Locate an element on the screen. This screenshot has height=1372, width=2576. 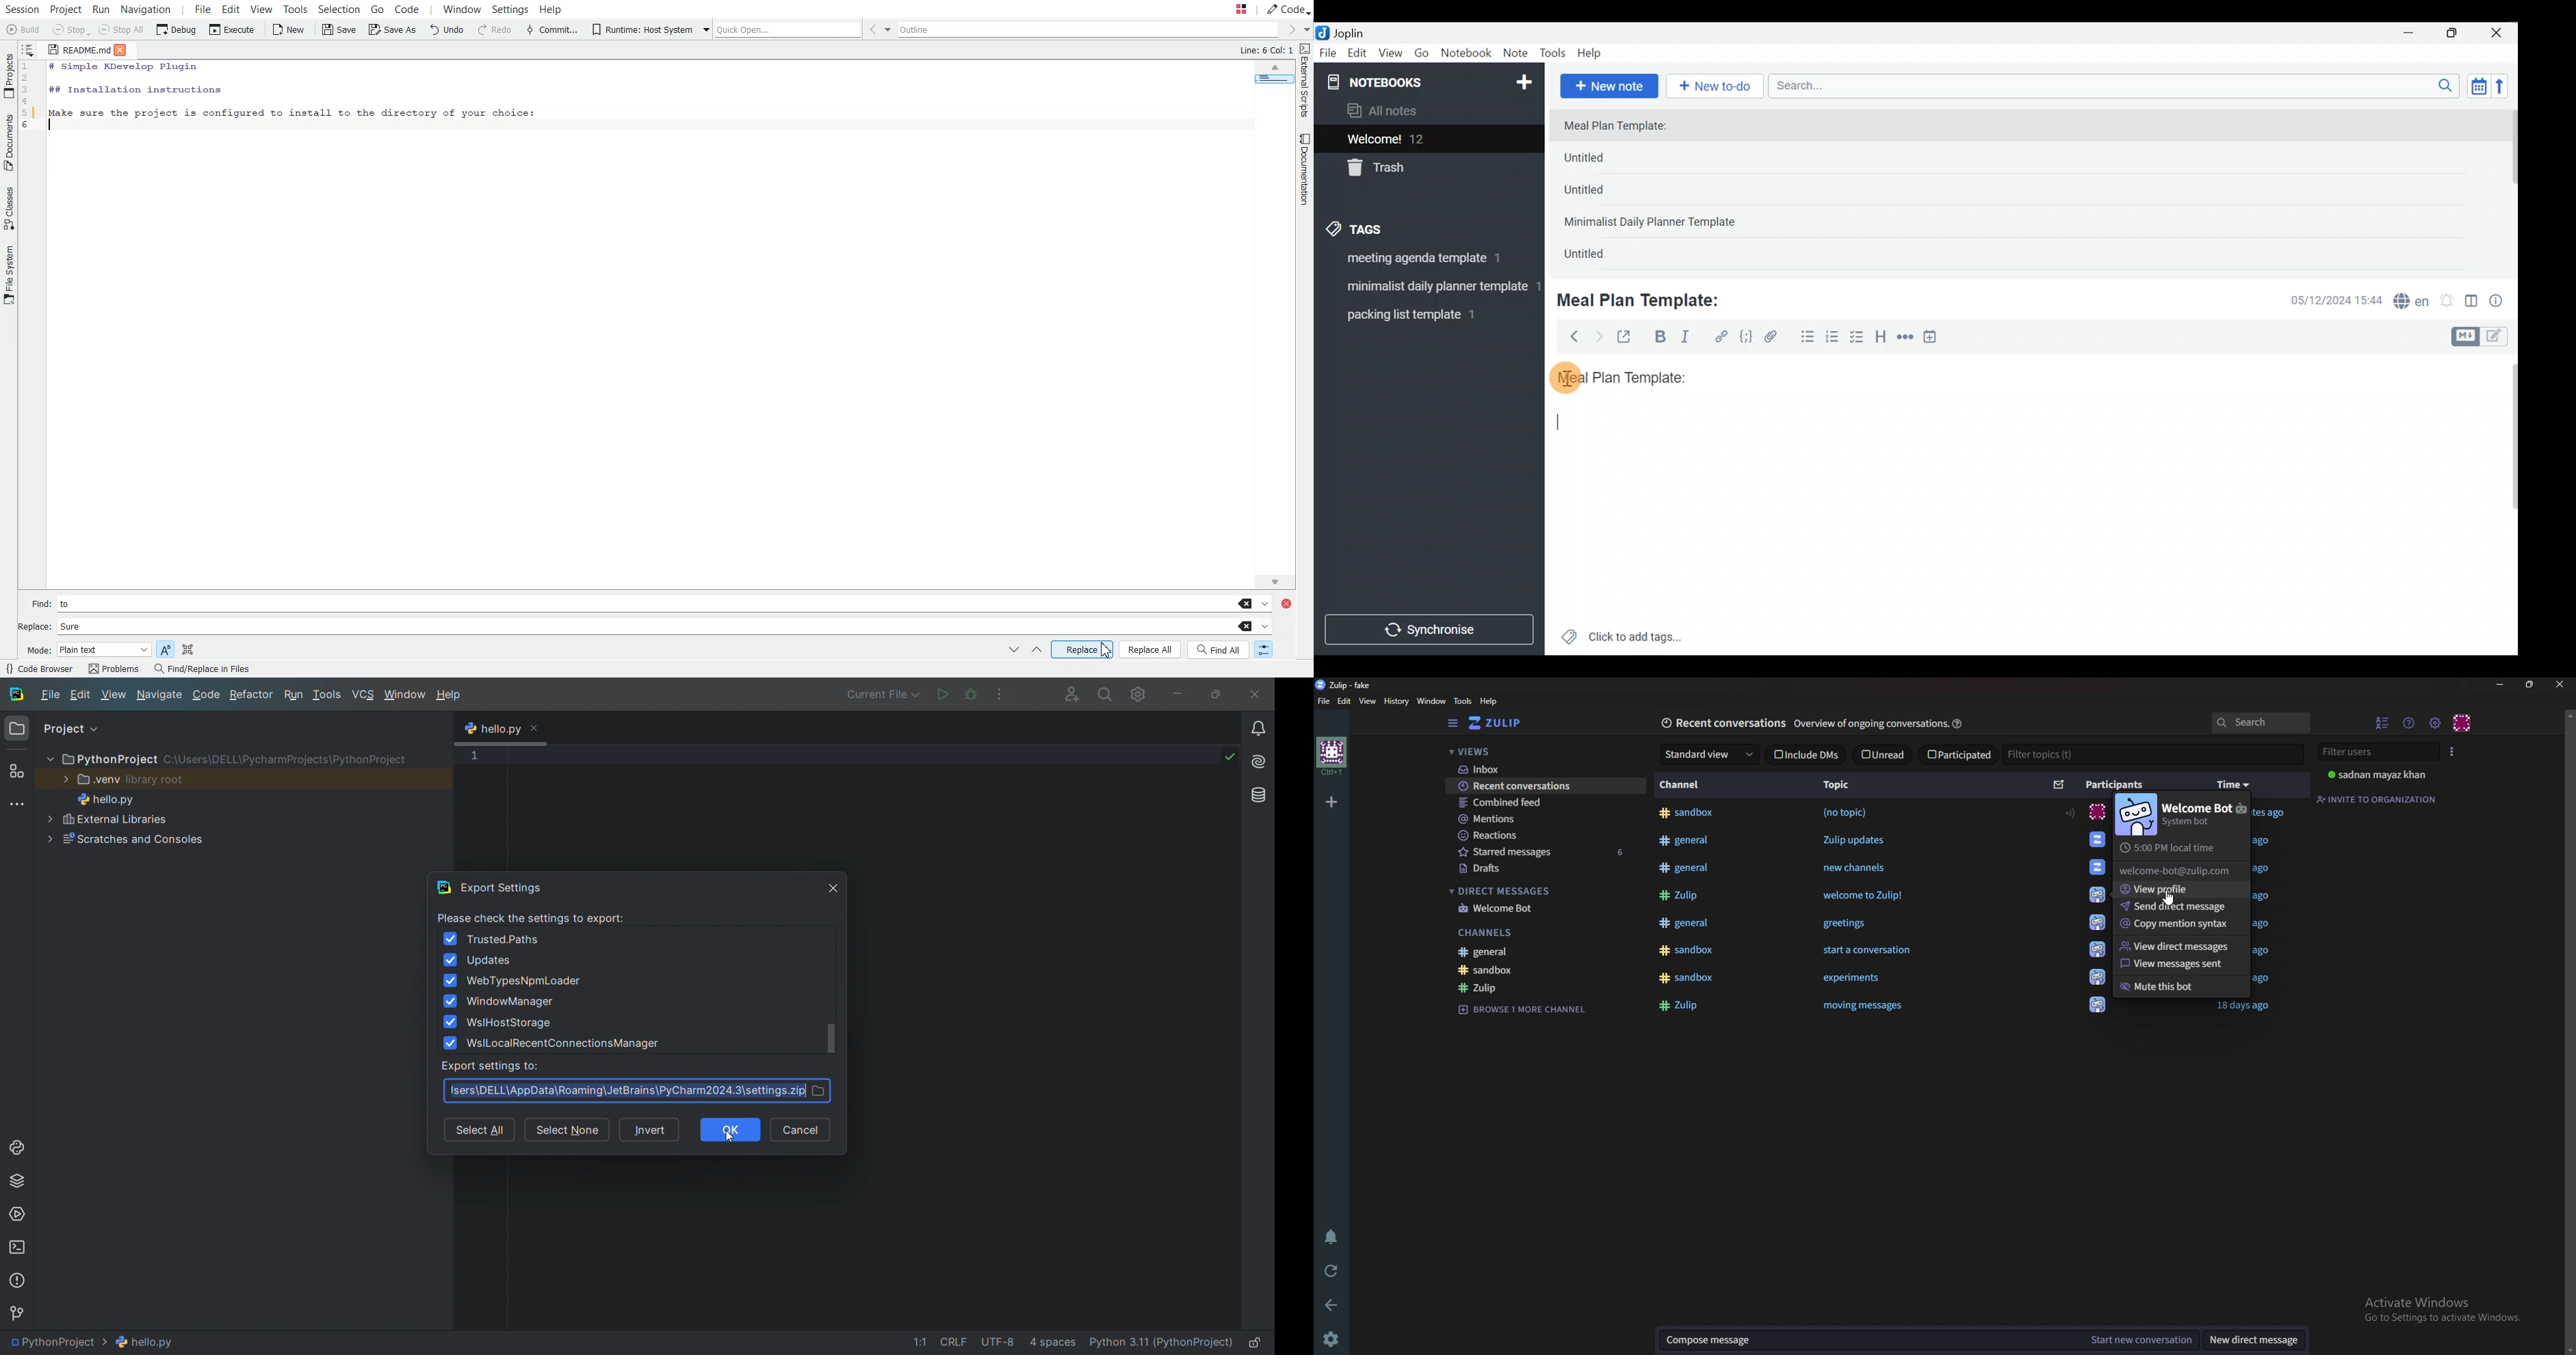
Personal menu is located at coordinates (2463, 722).